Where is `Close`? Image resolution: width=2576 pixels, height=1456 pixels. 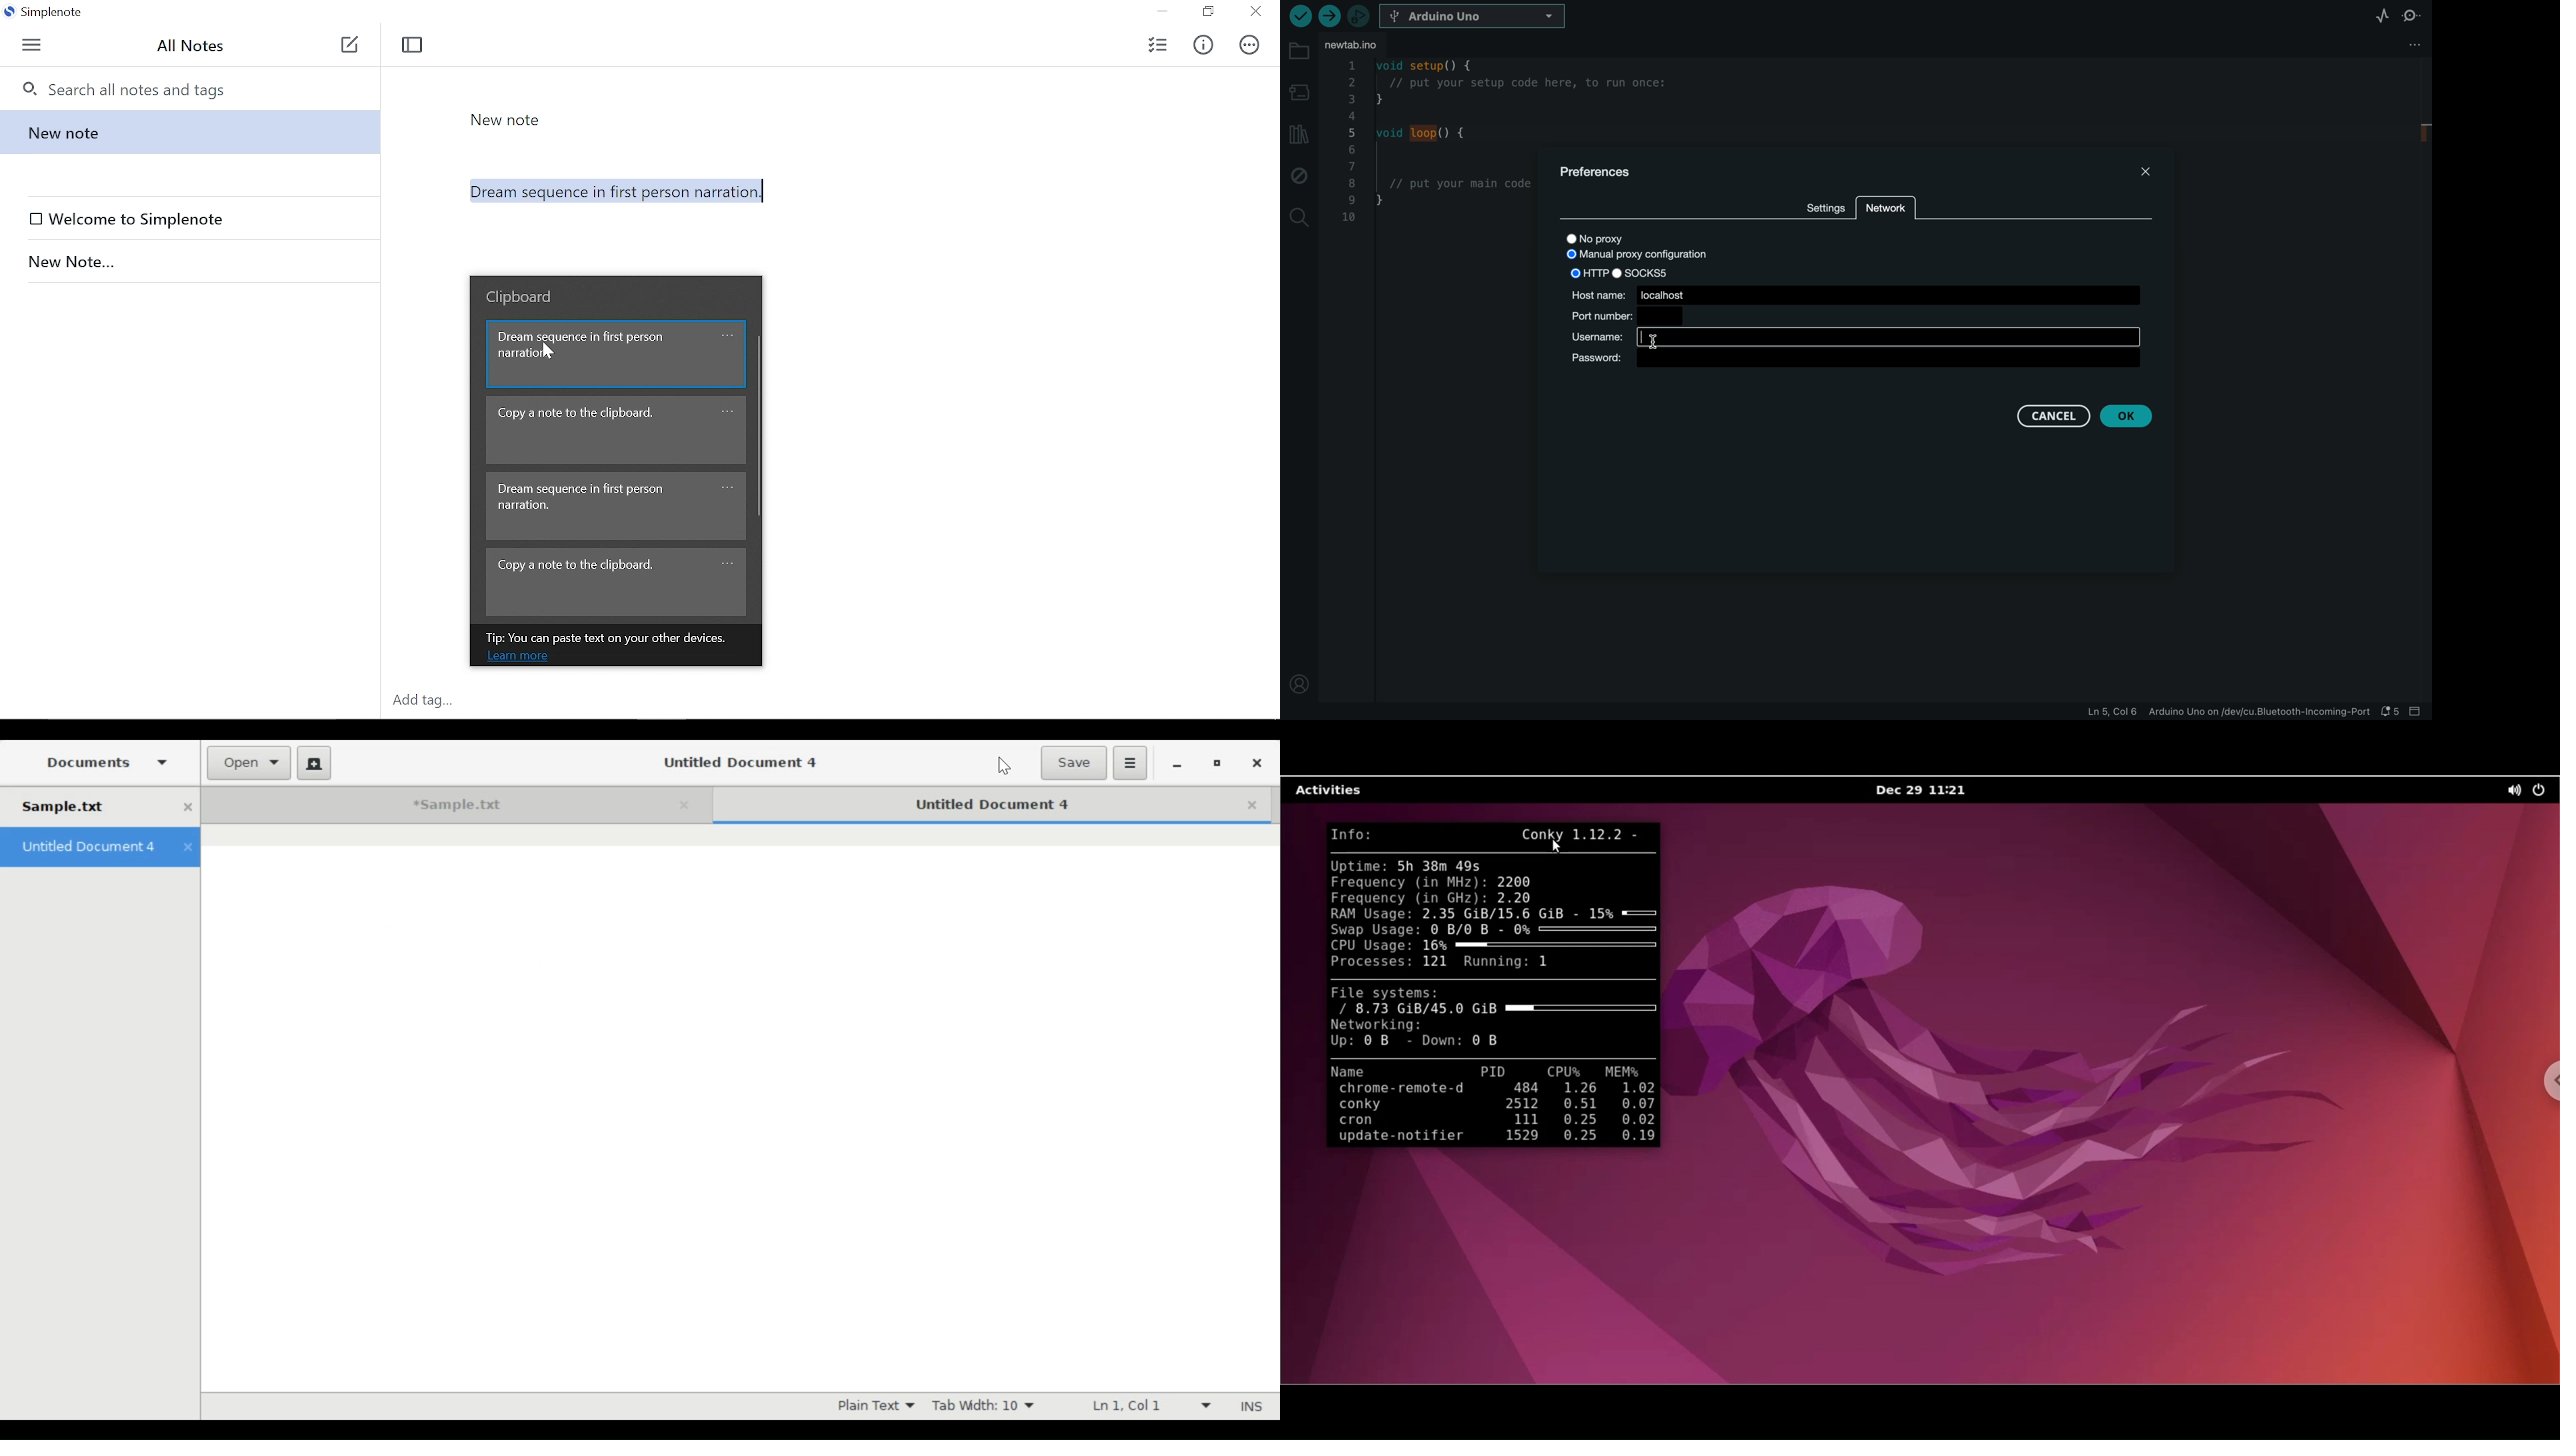
Close is located at coordinates (1259, 765).